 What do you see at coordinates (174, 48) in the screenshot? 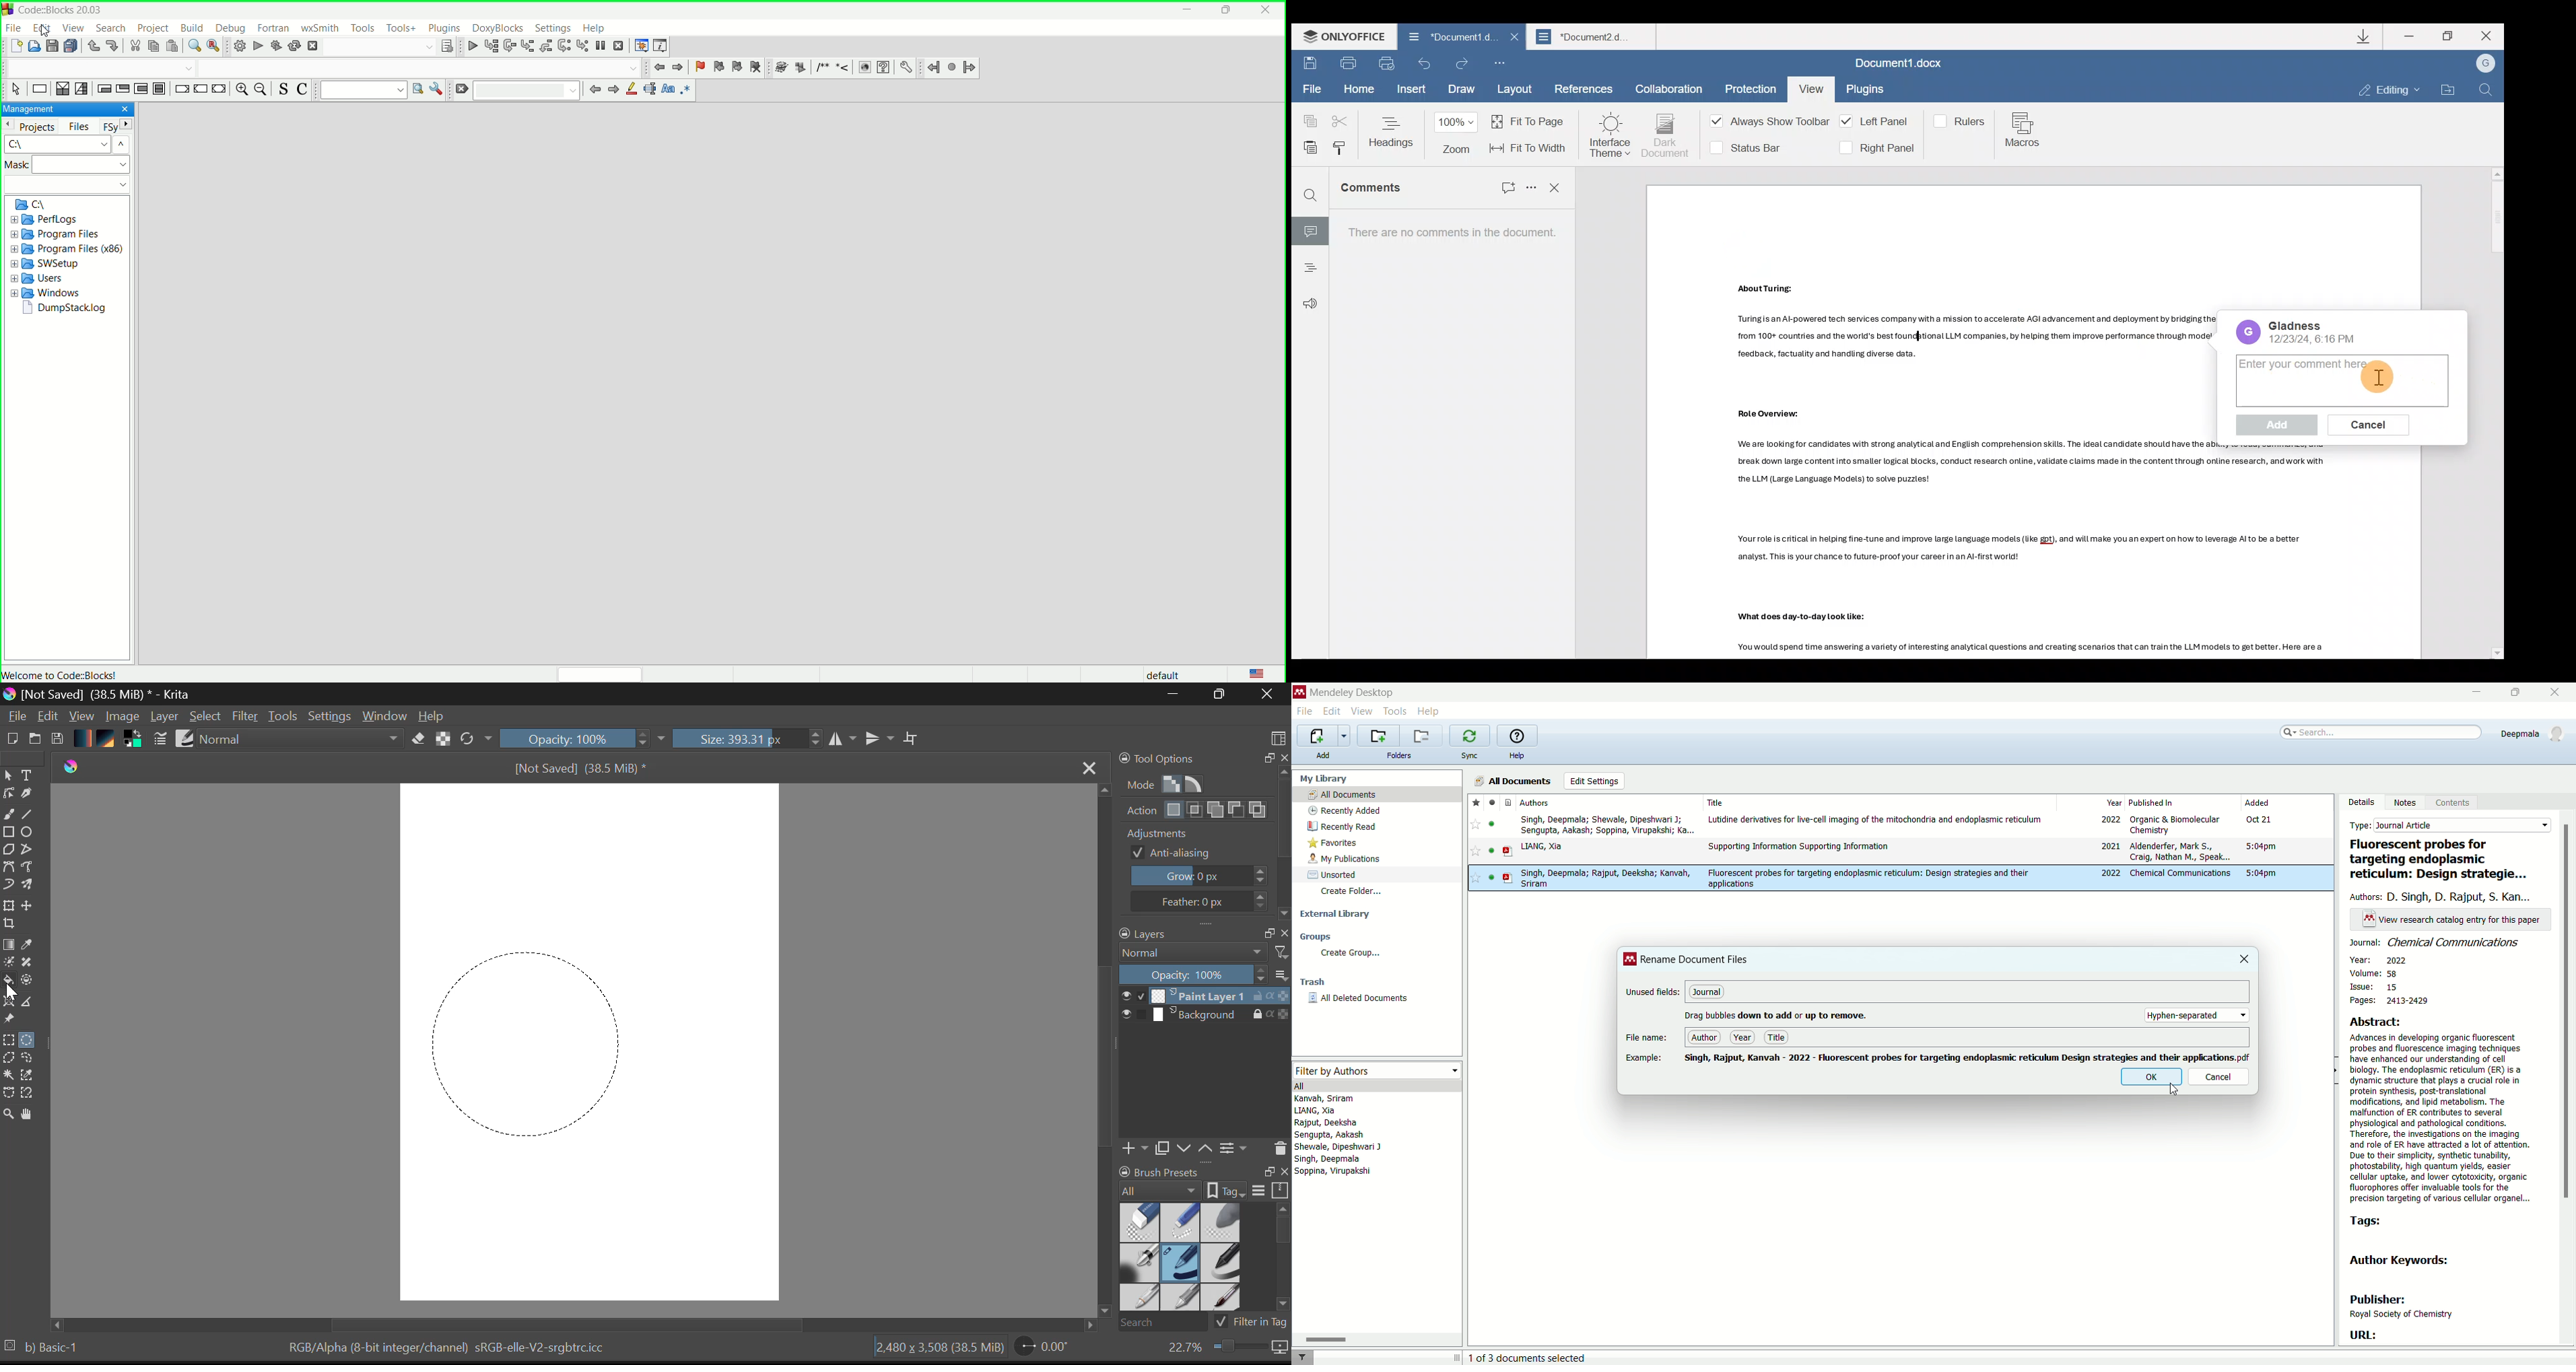
I see `paste` at bounding box center [174, 48].